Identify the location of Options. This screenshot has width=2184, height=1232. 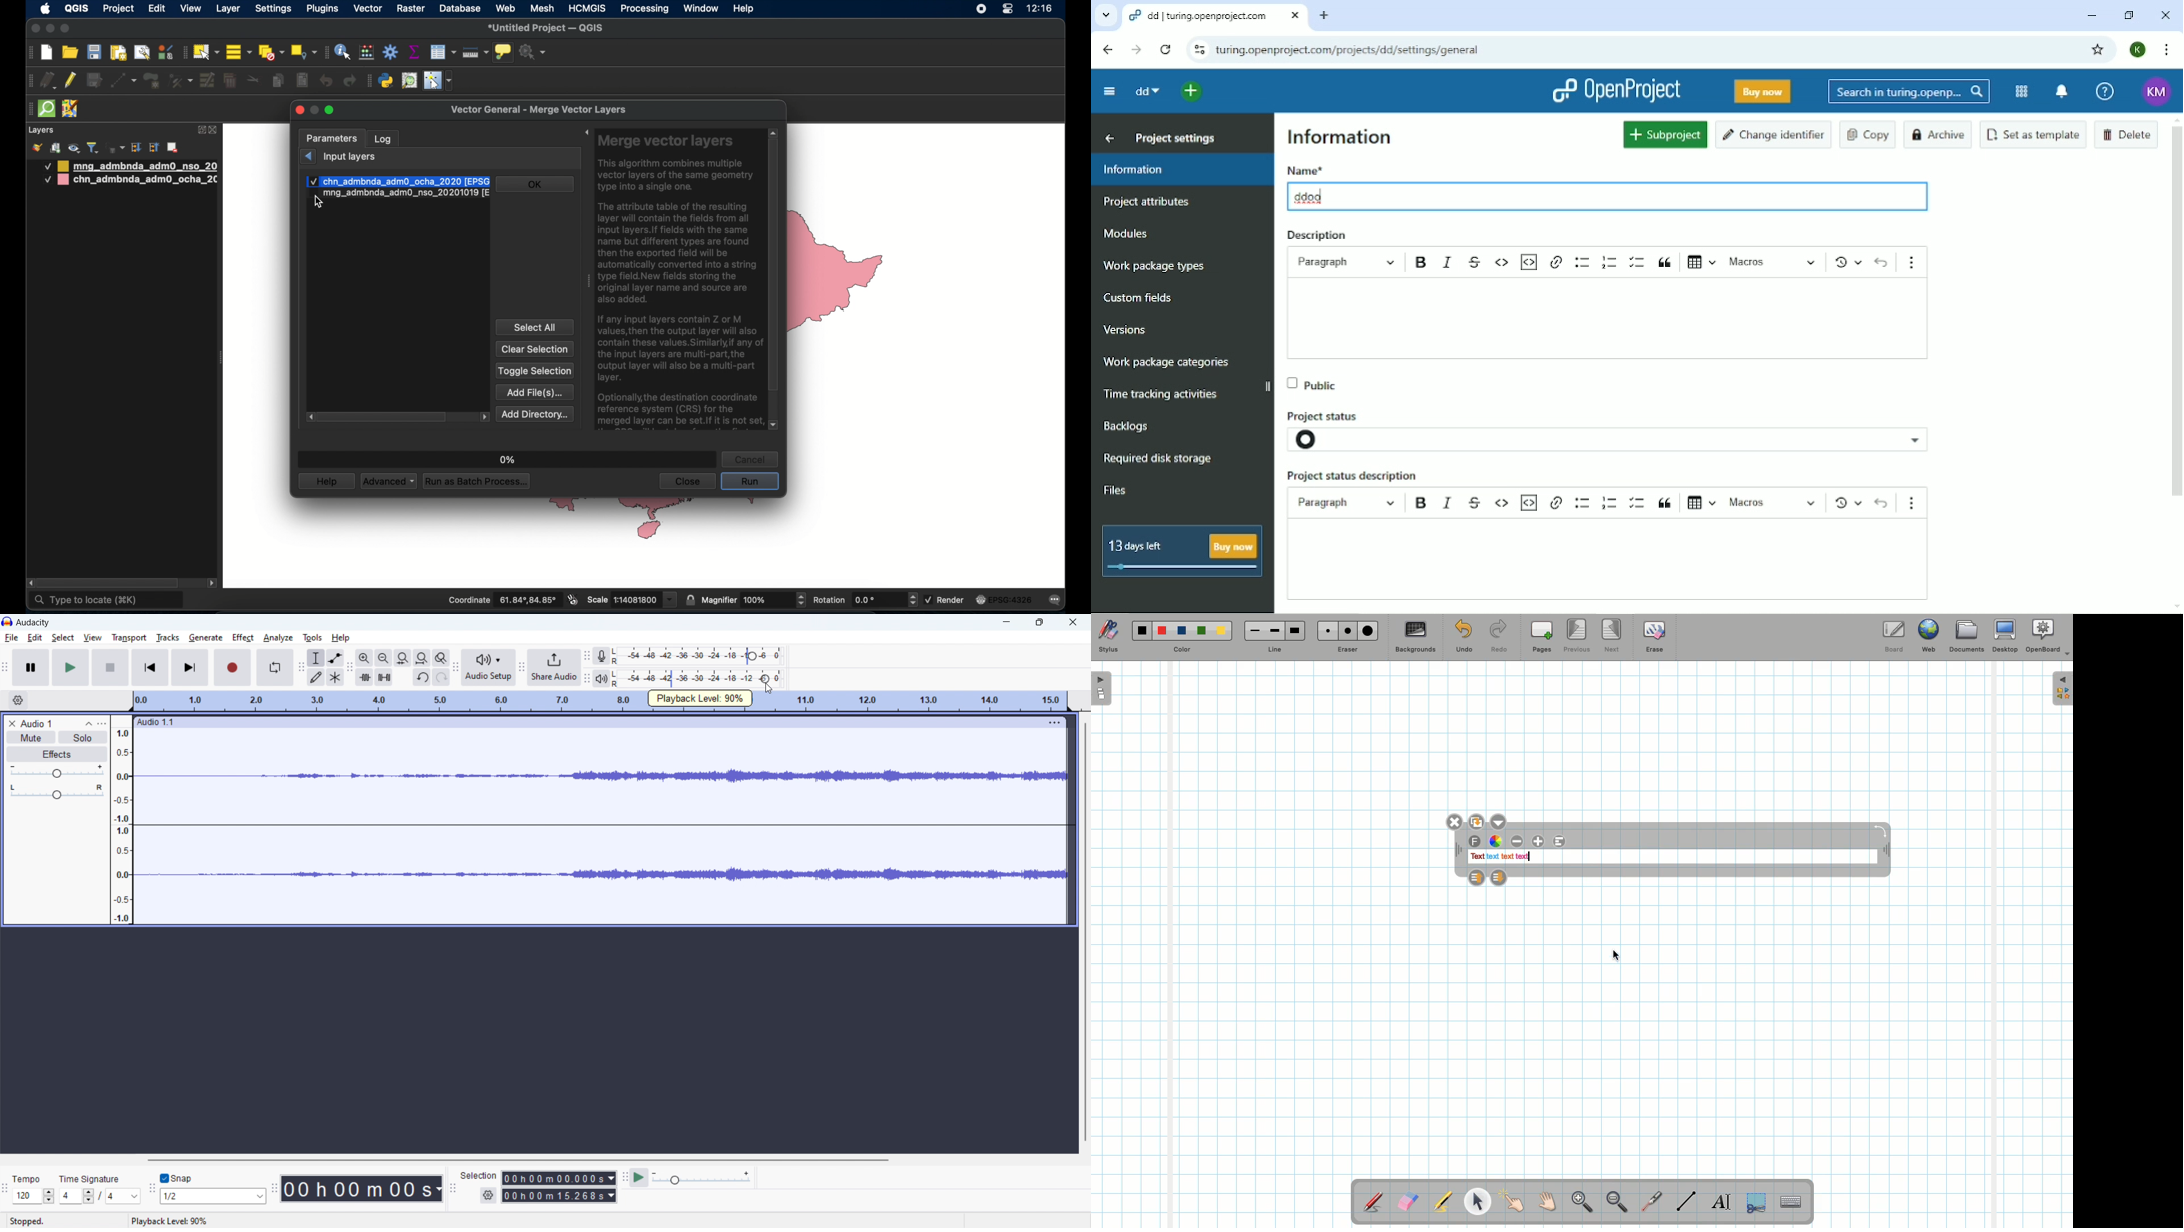
(1502, 821).